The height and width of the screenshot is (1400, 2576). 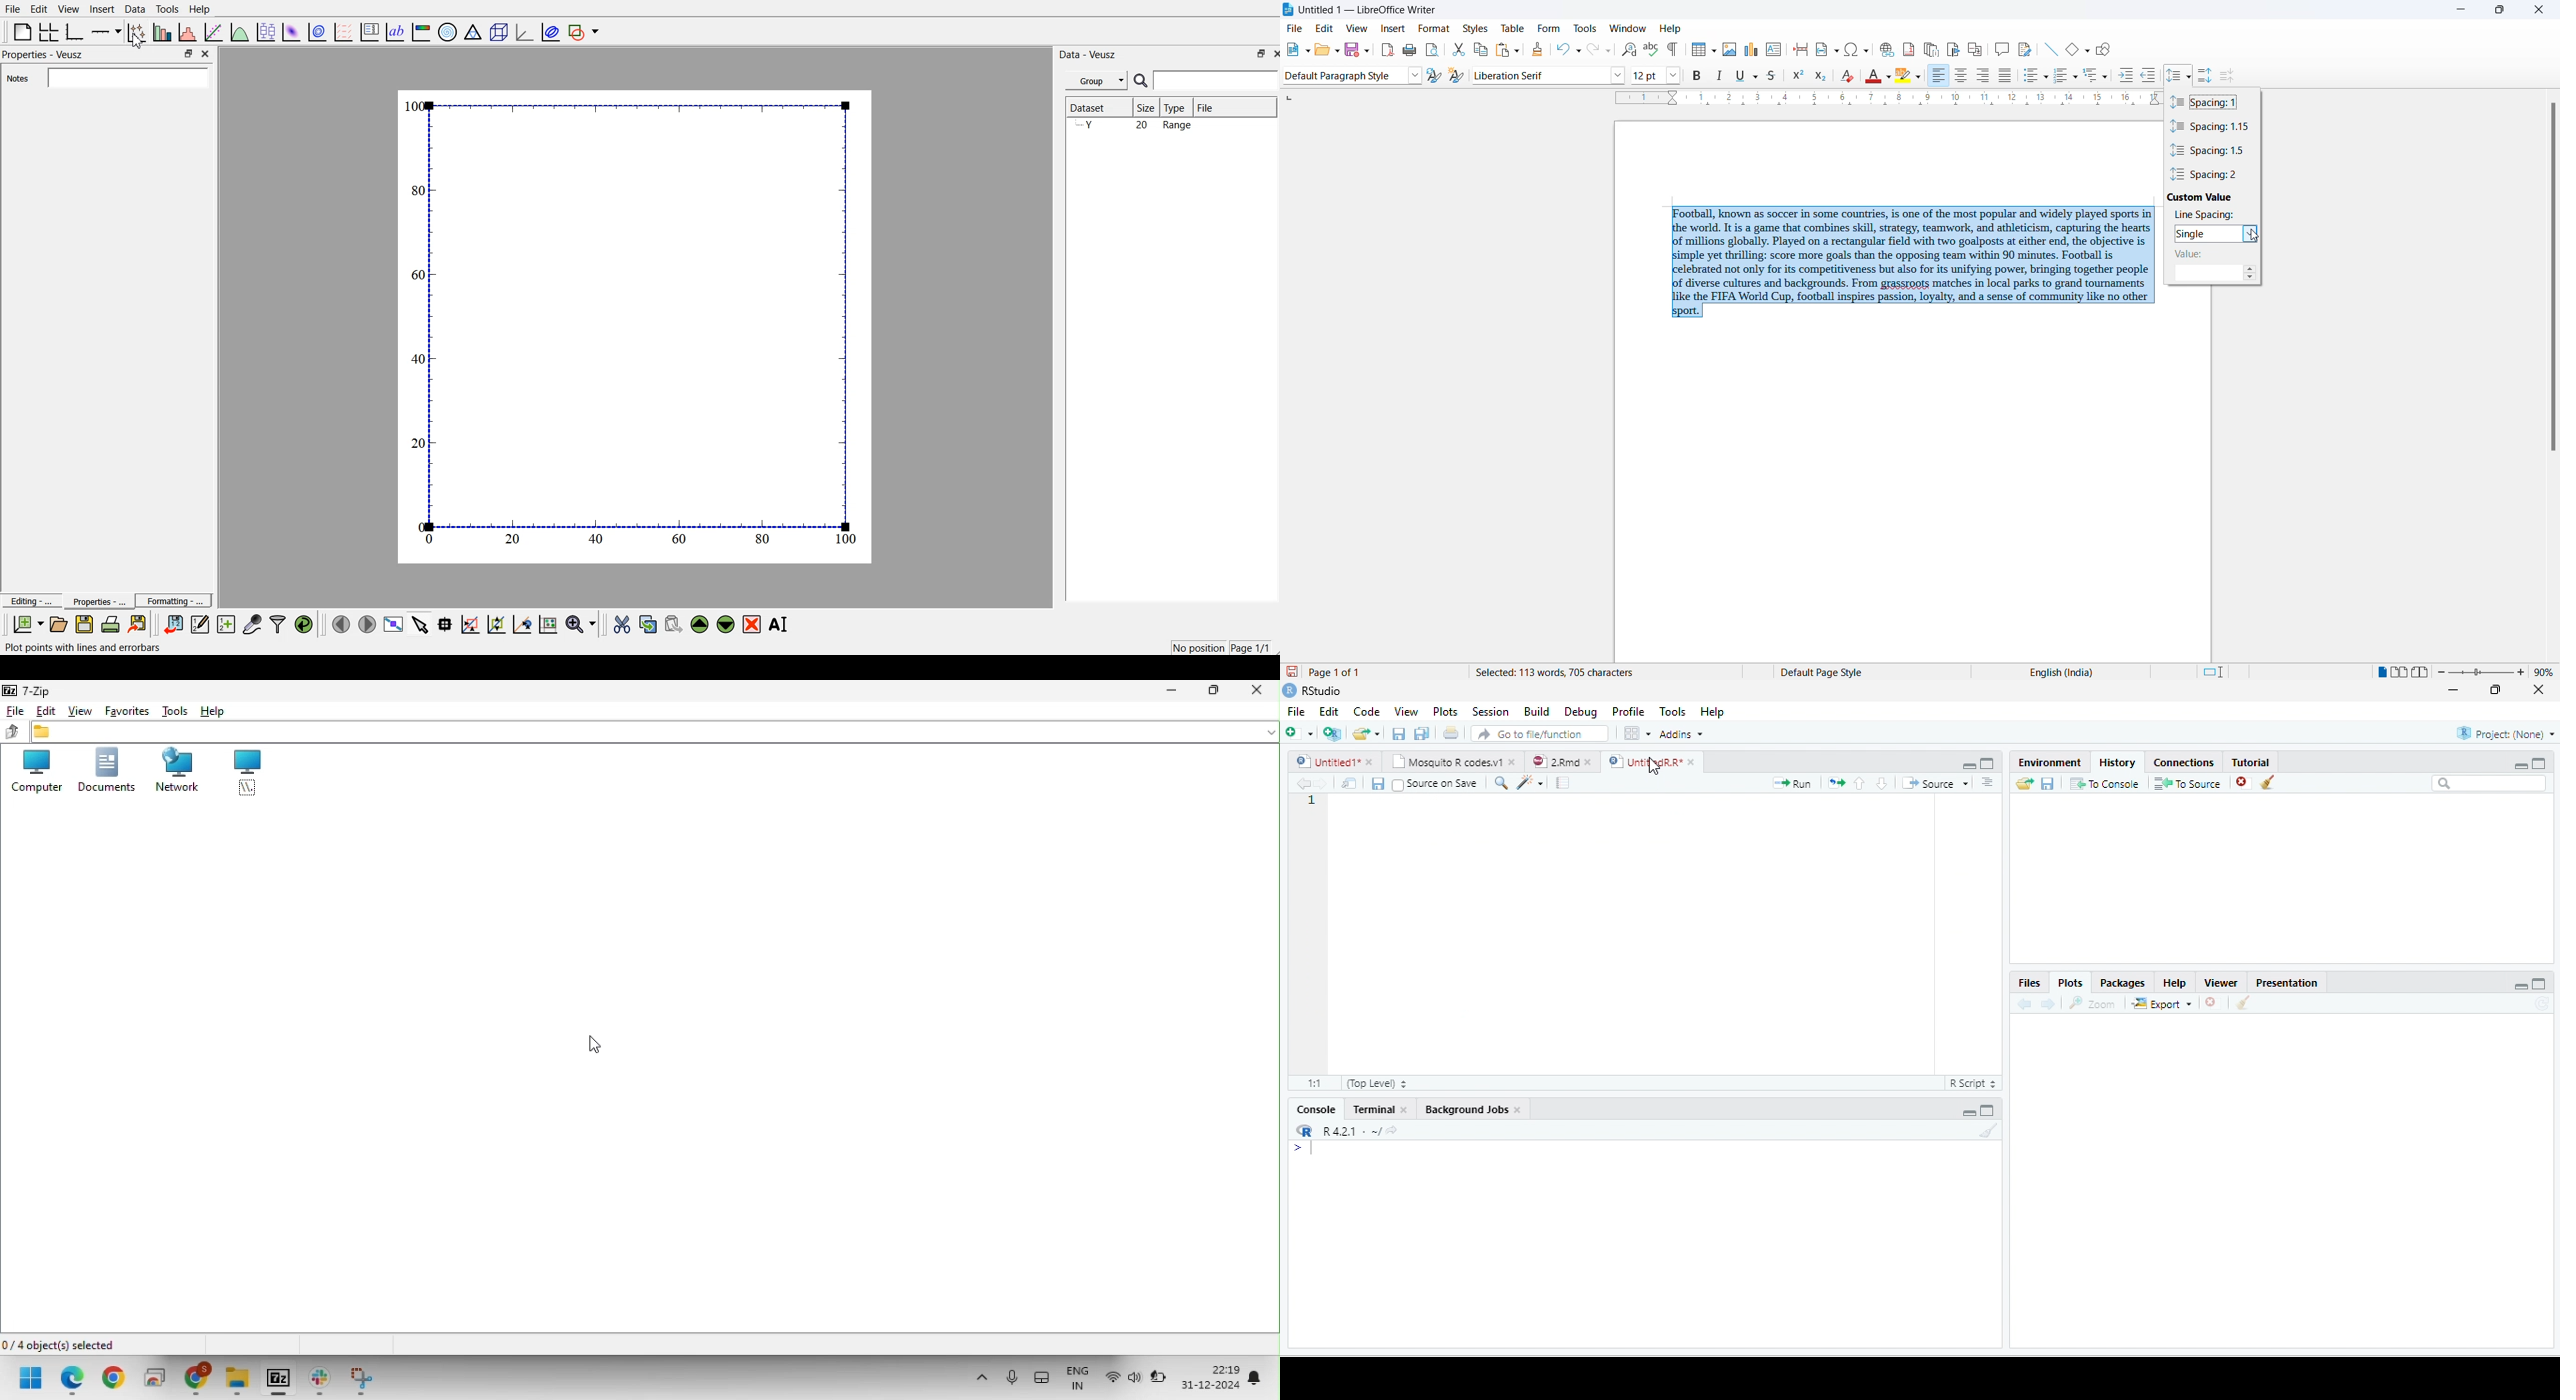 What do you see at coordinates (1531, 783) in the screenshot?
I see `Code tools` at bounding box center [1531, 783].